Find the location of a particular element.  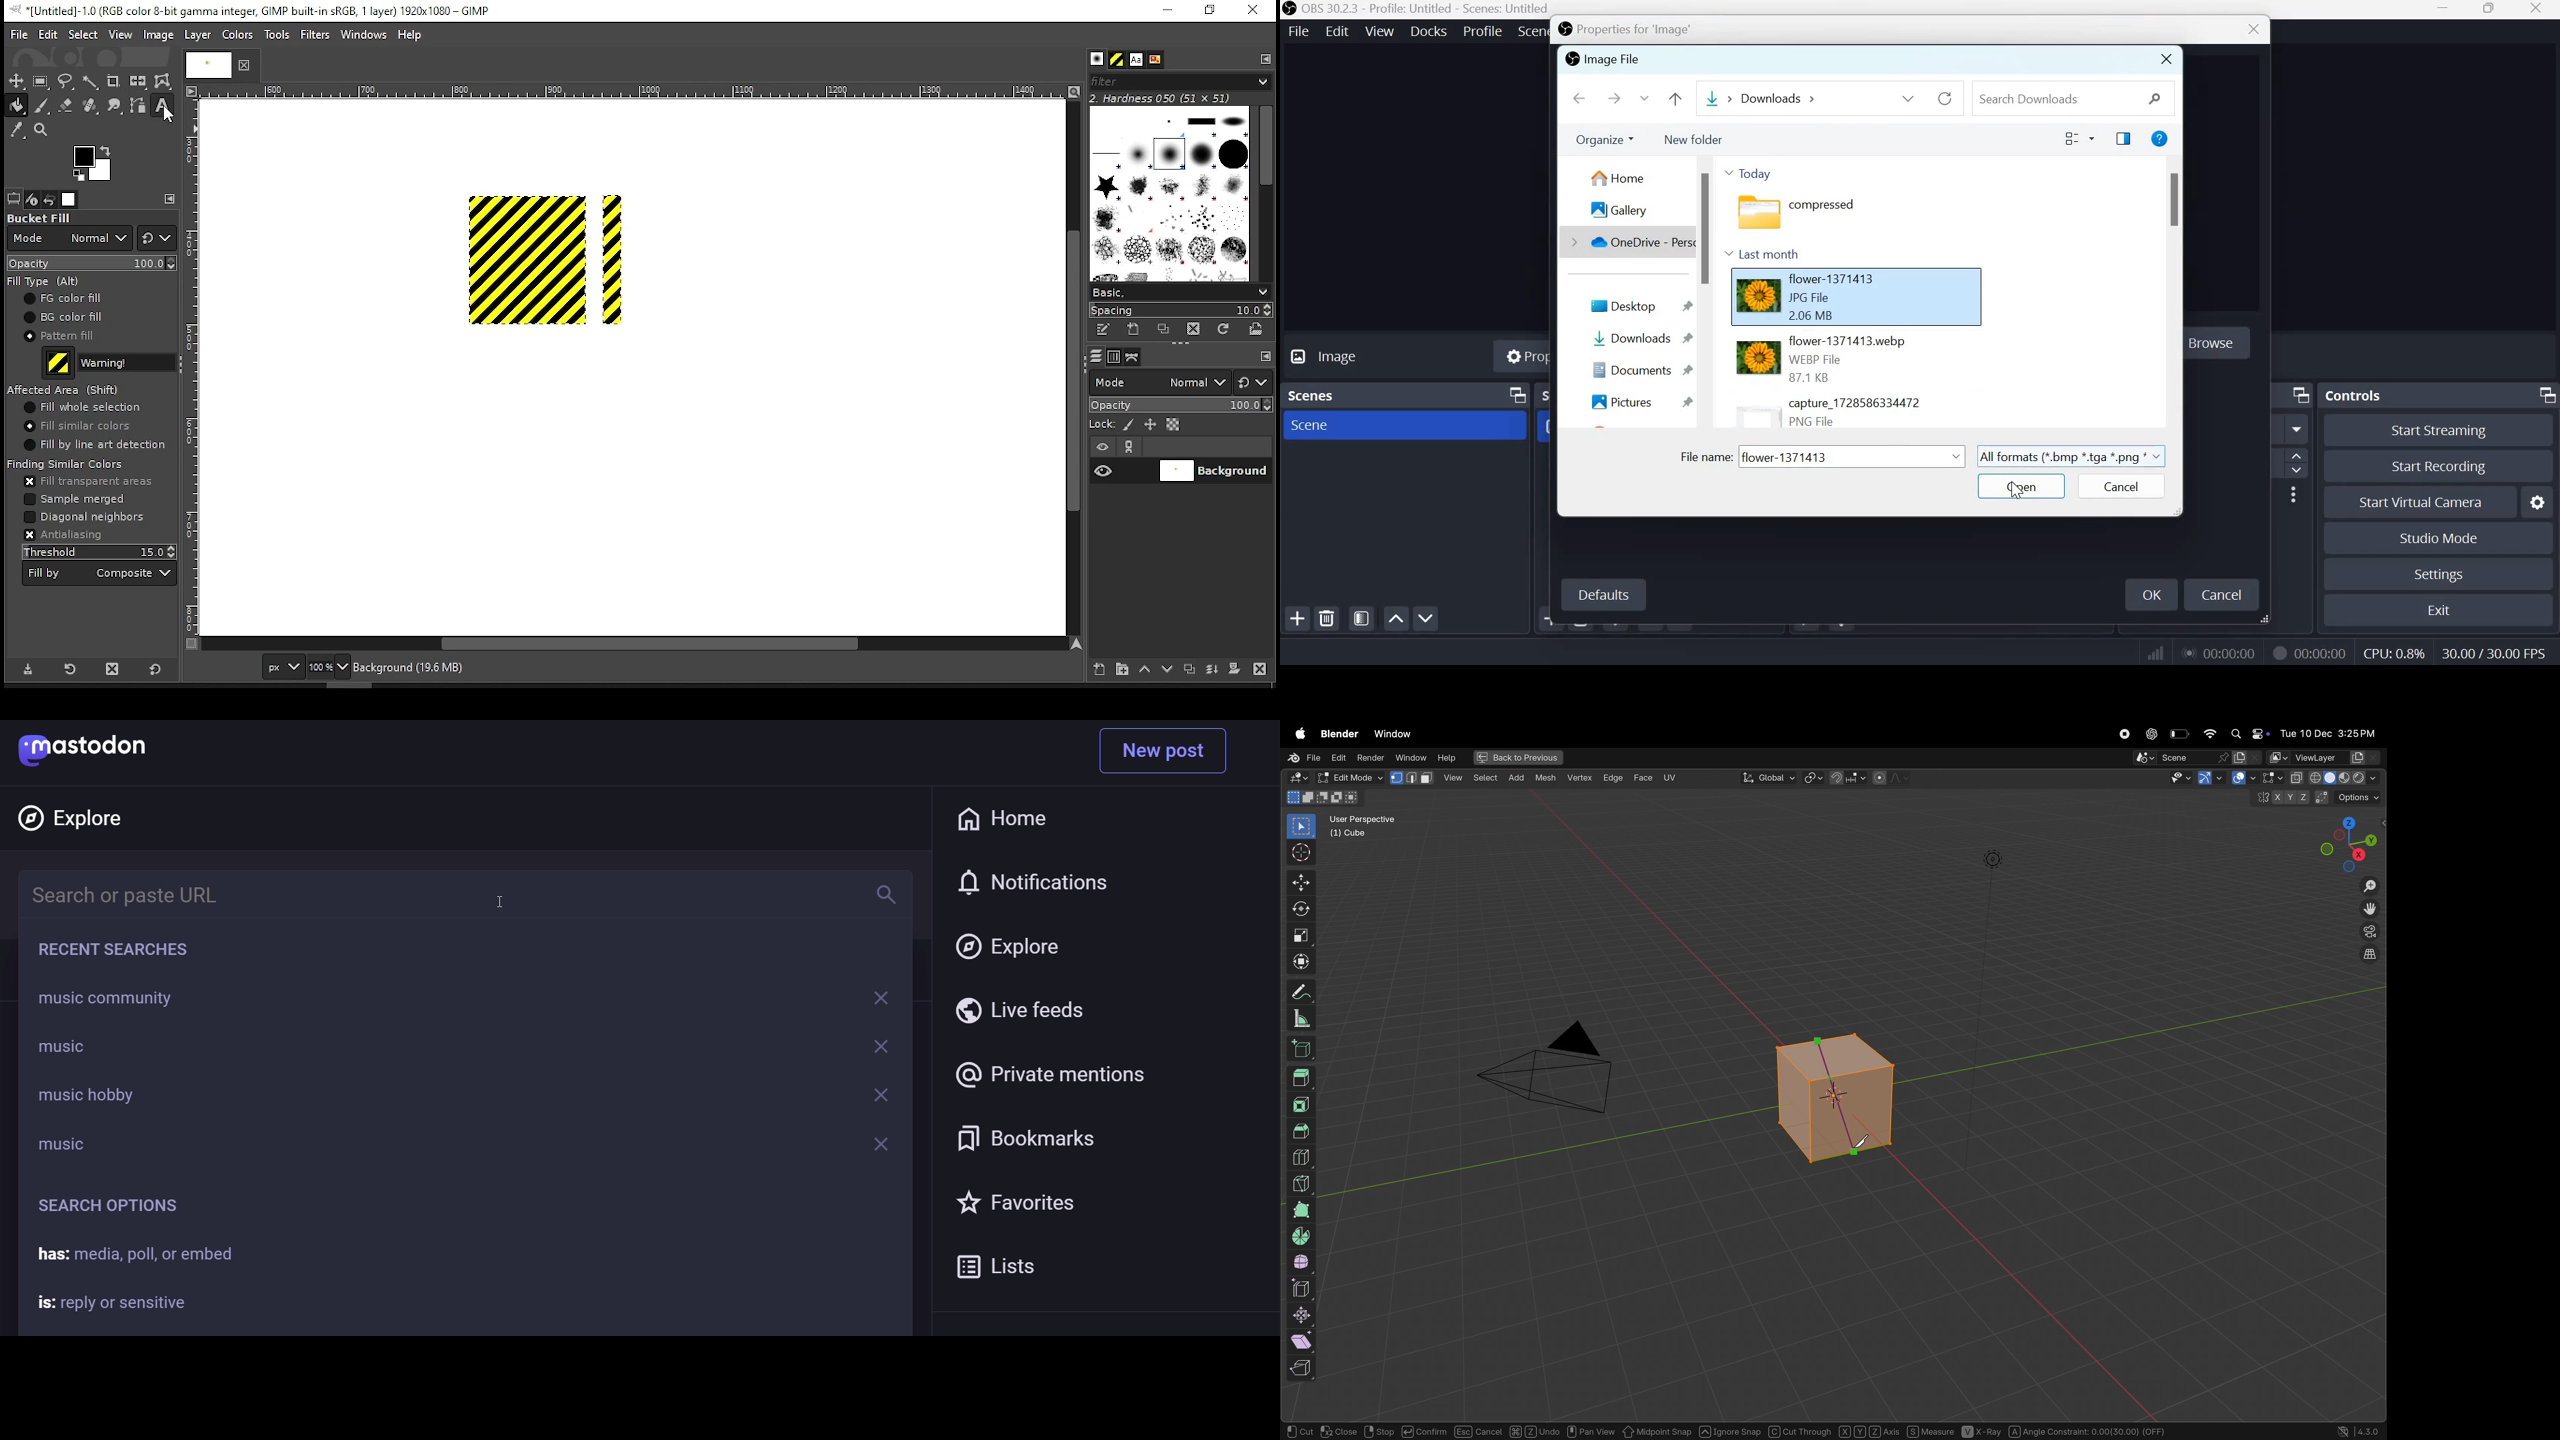

OneDrive - personal is located at coordinates (1630, 242).